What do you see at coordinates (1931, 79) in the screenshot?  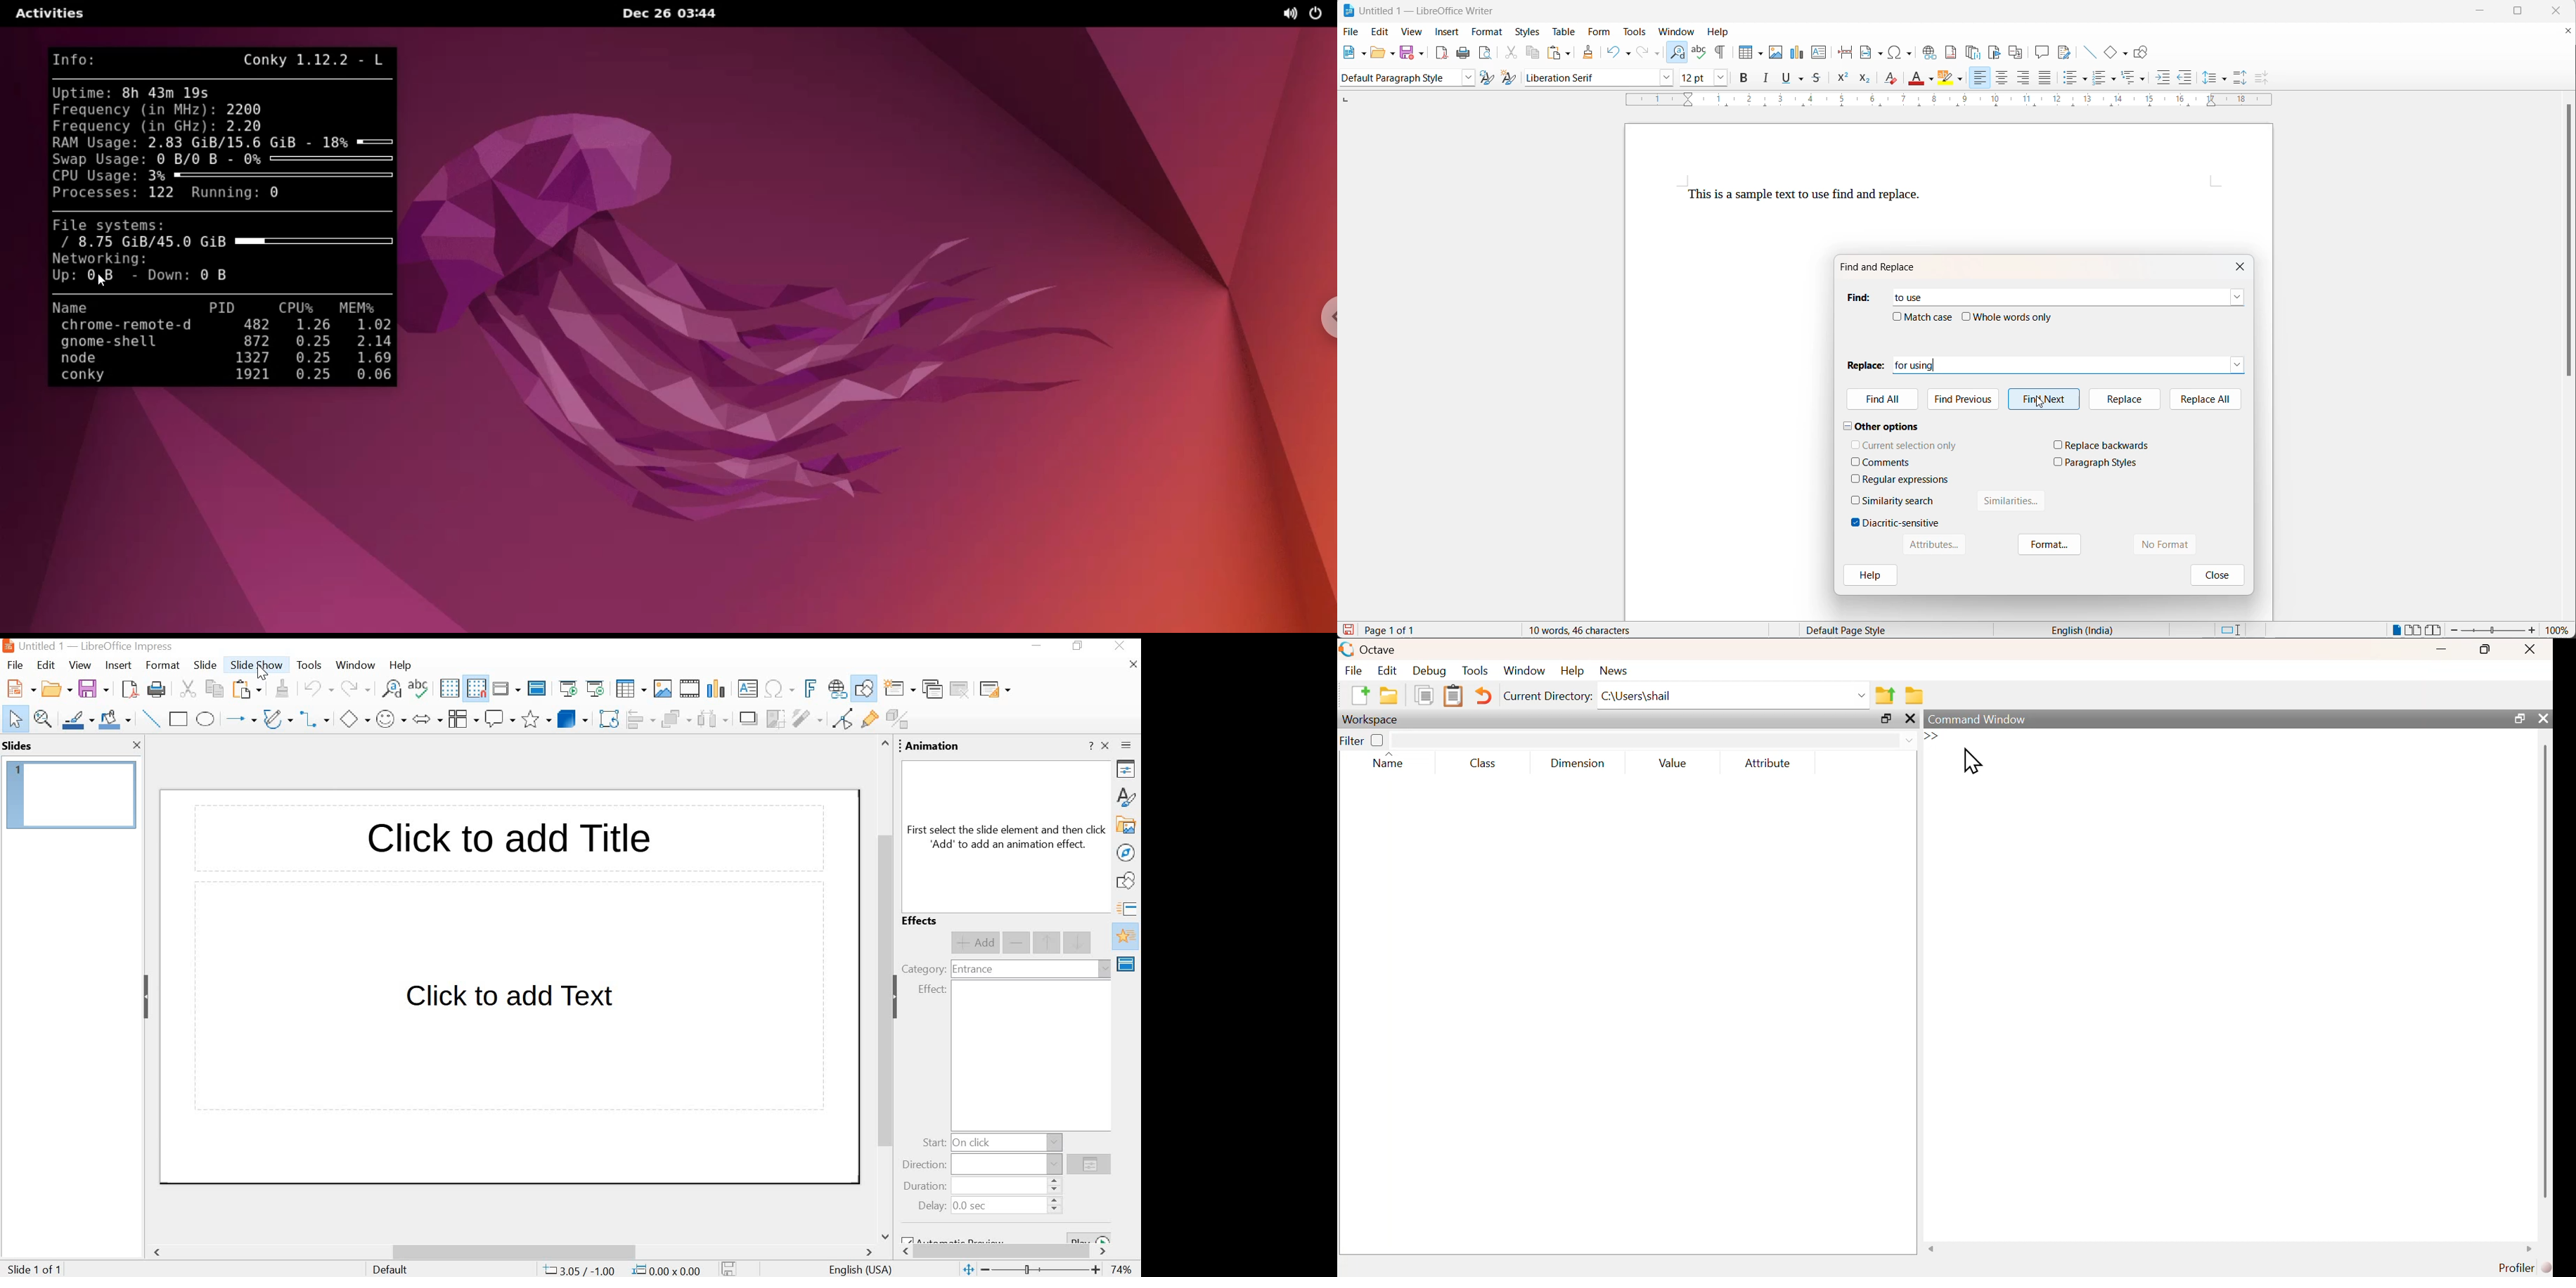 I see `font color` at bounding box center [1931, 79].